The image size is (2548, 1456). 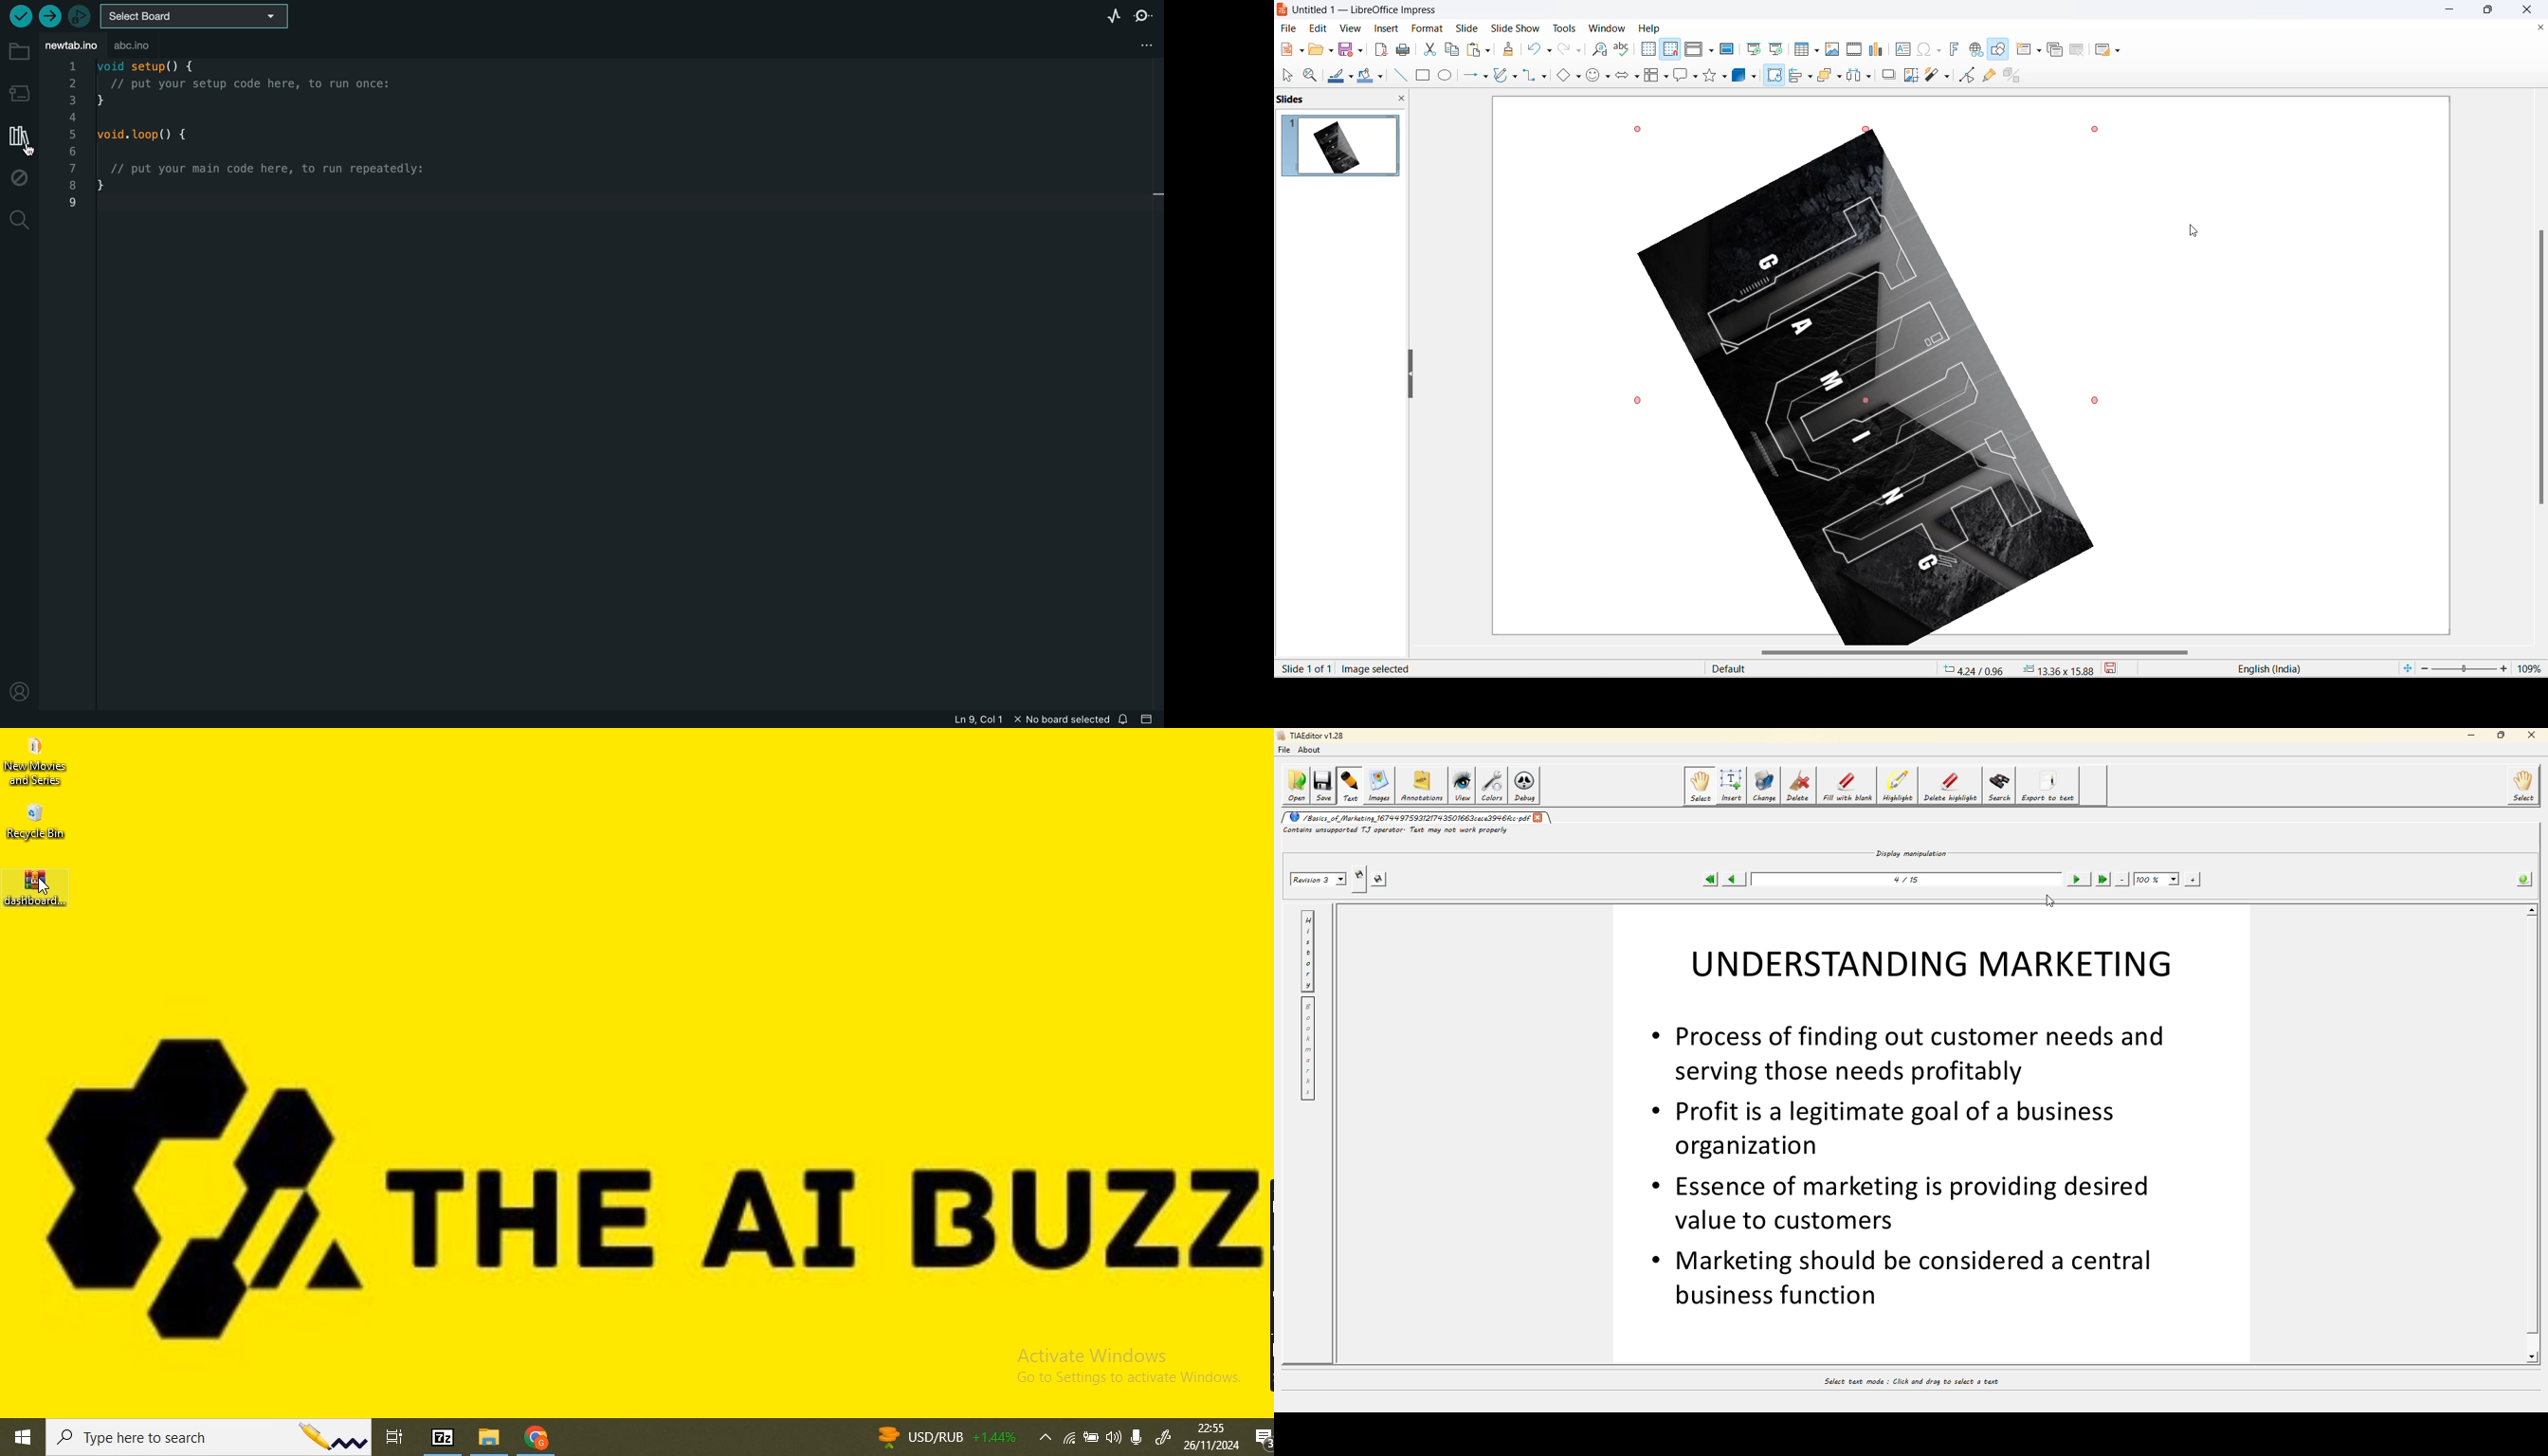 What do you see at coordinates (1515, 78) in the screenshot?
I see `curve and polygons` at bounding box center [1515, 78].